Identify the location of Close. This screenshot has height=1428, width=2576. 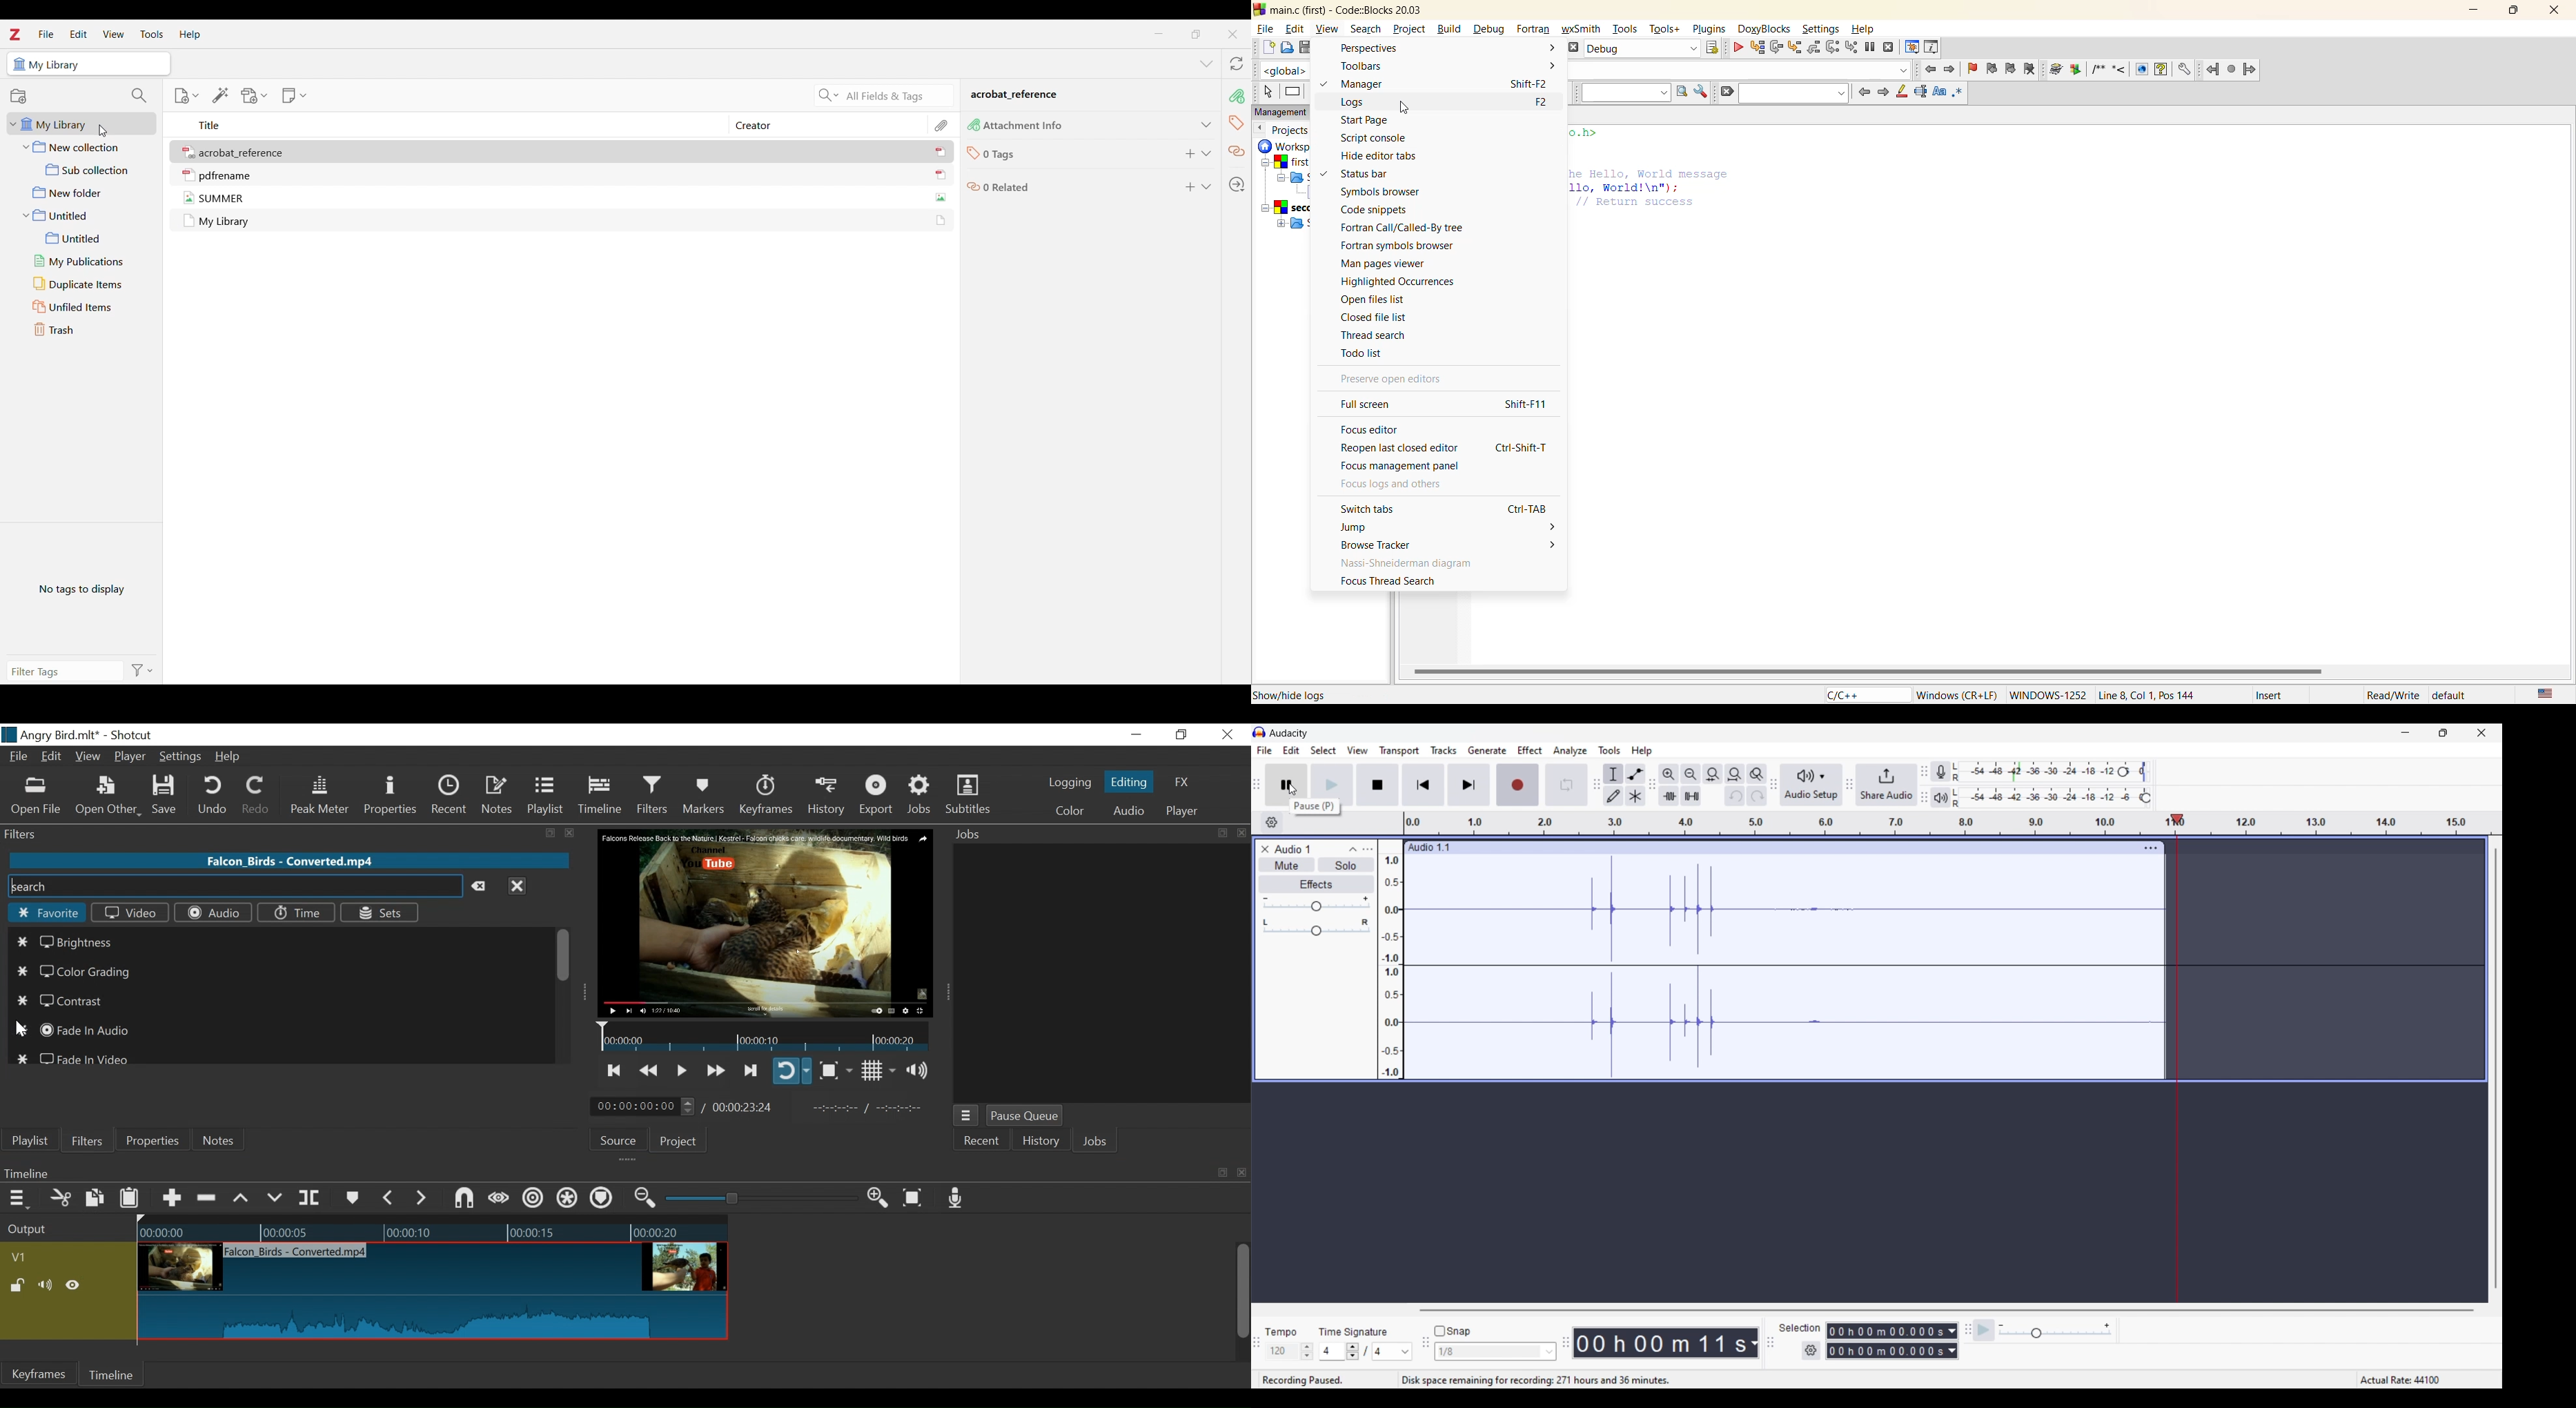
(1225, 735).